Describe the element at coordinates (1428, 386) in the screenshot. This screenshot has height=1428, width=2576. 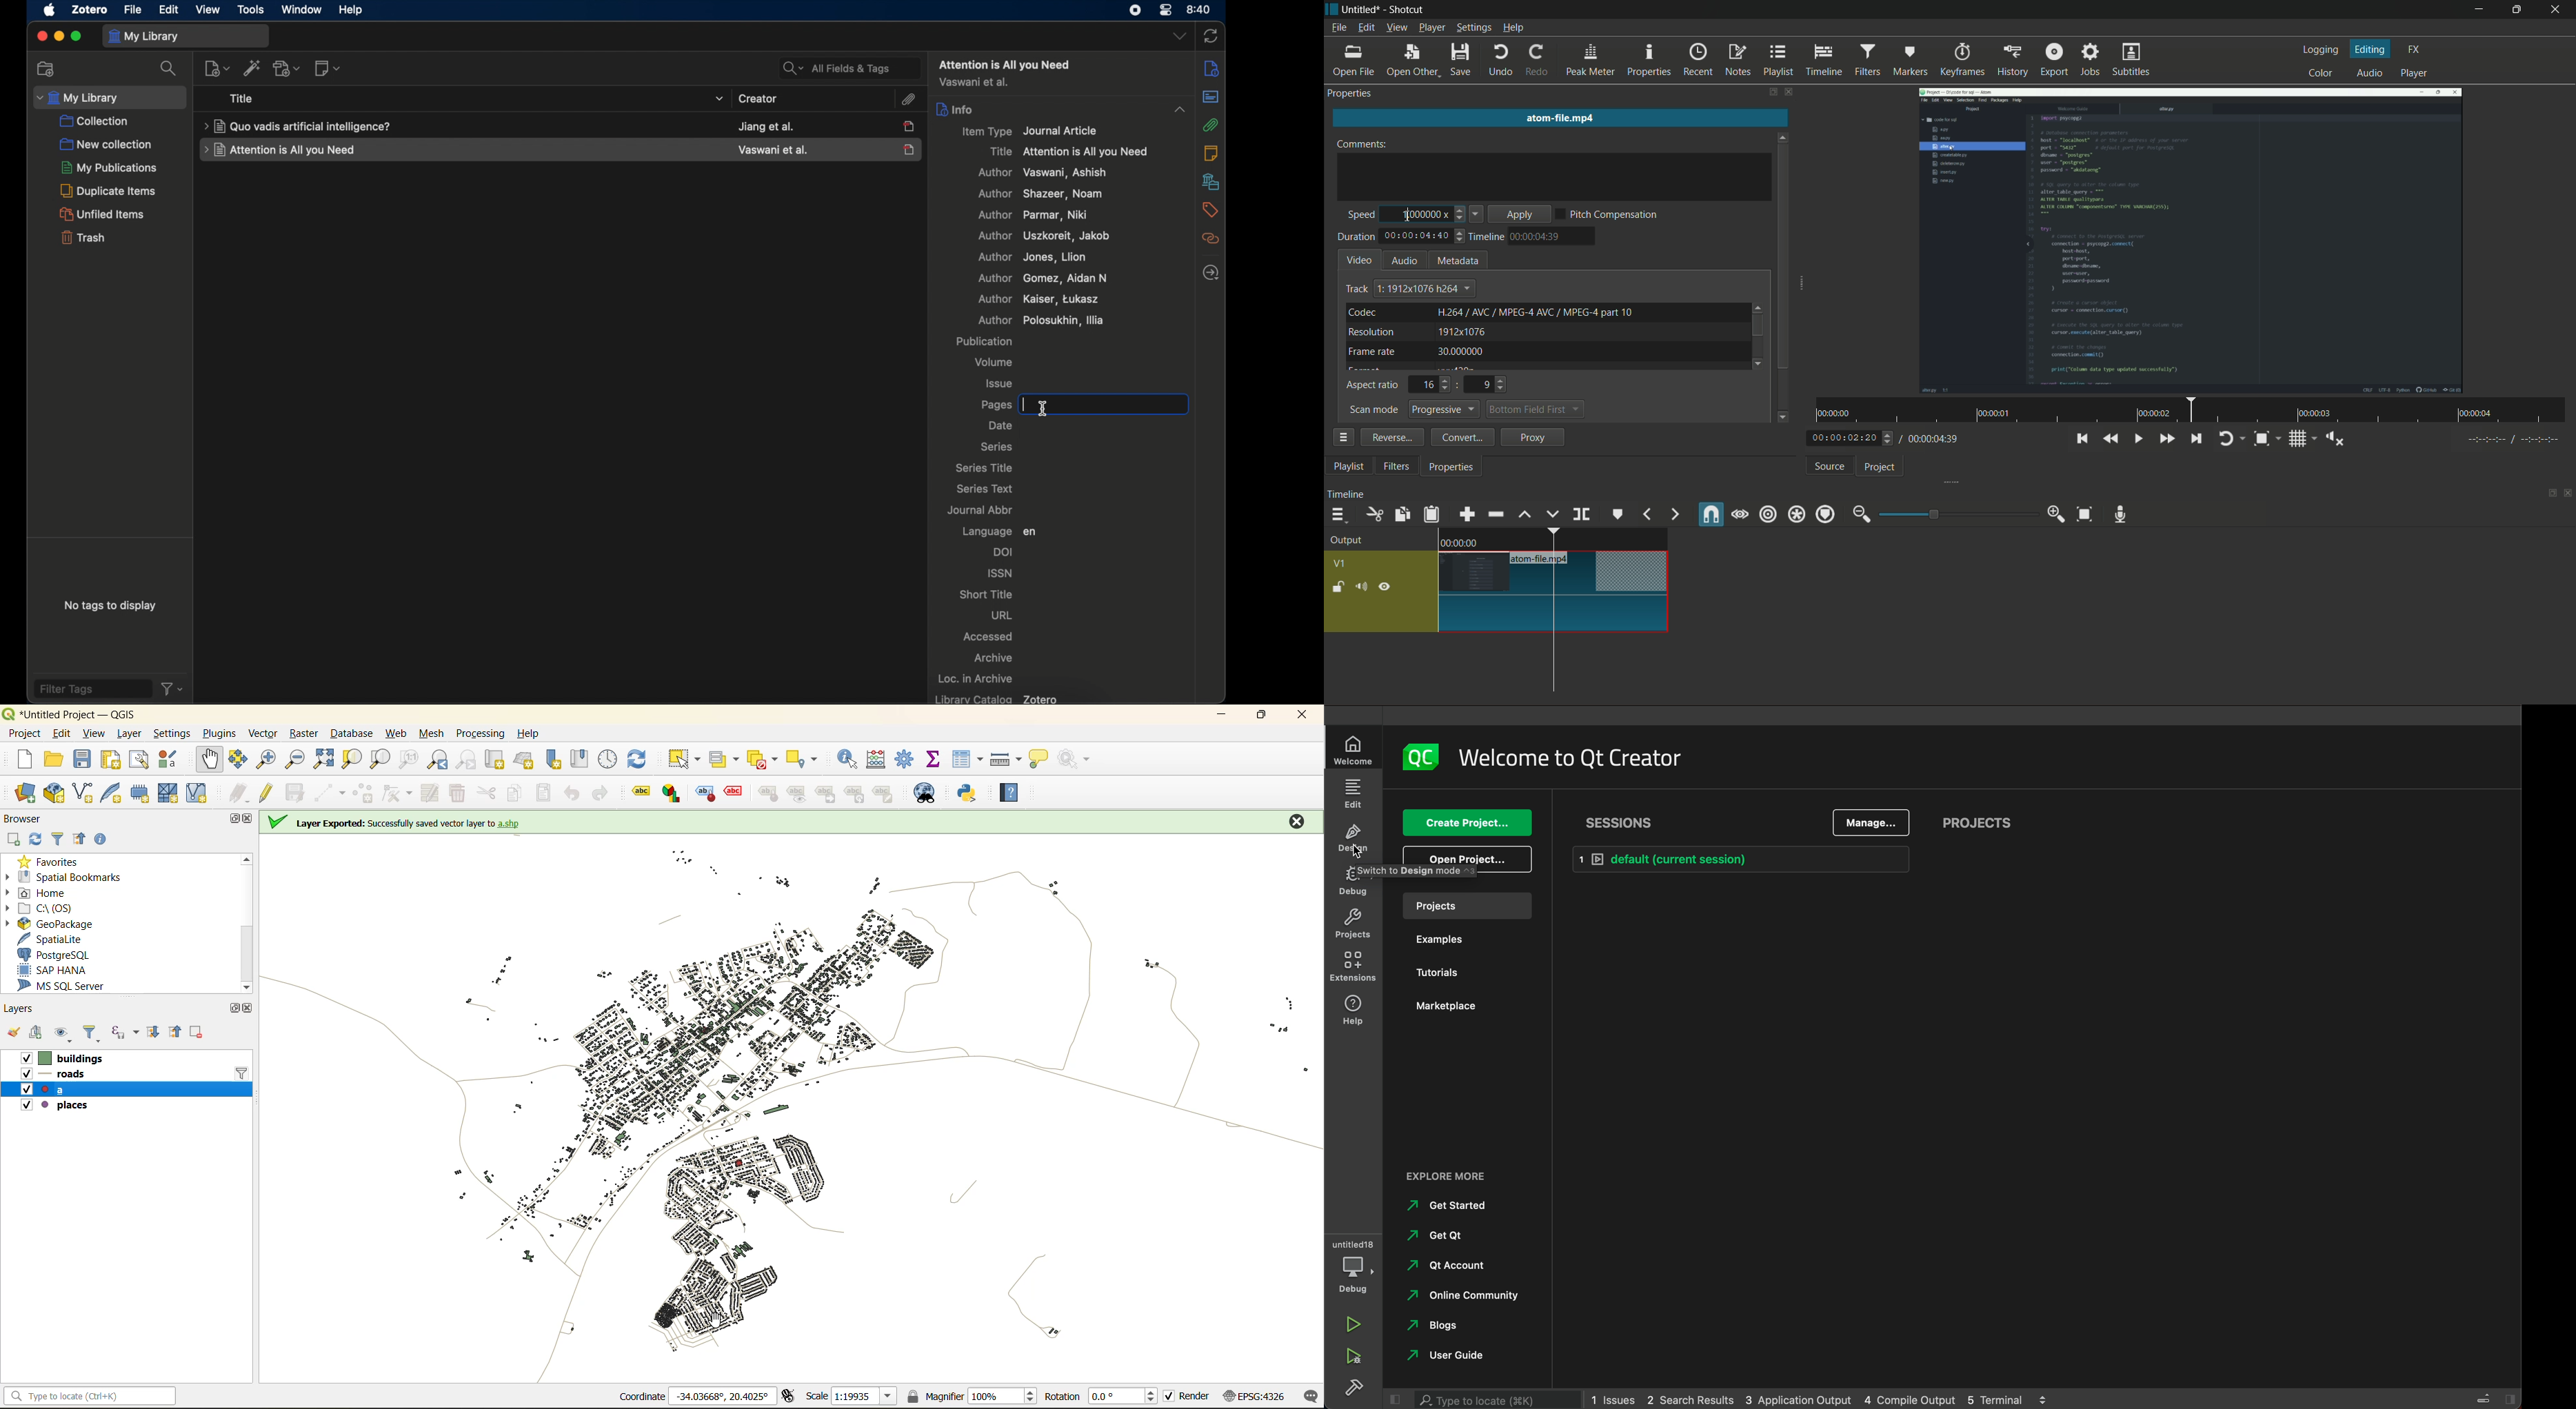
I see `16` at that location.